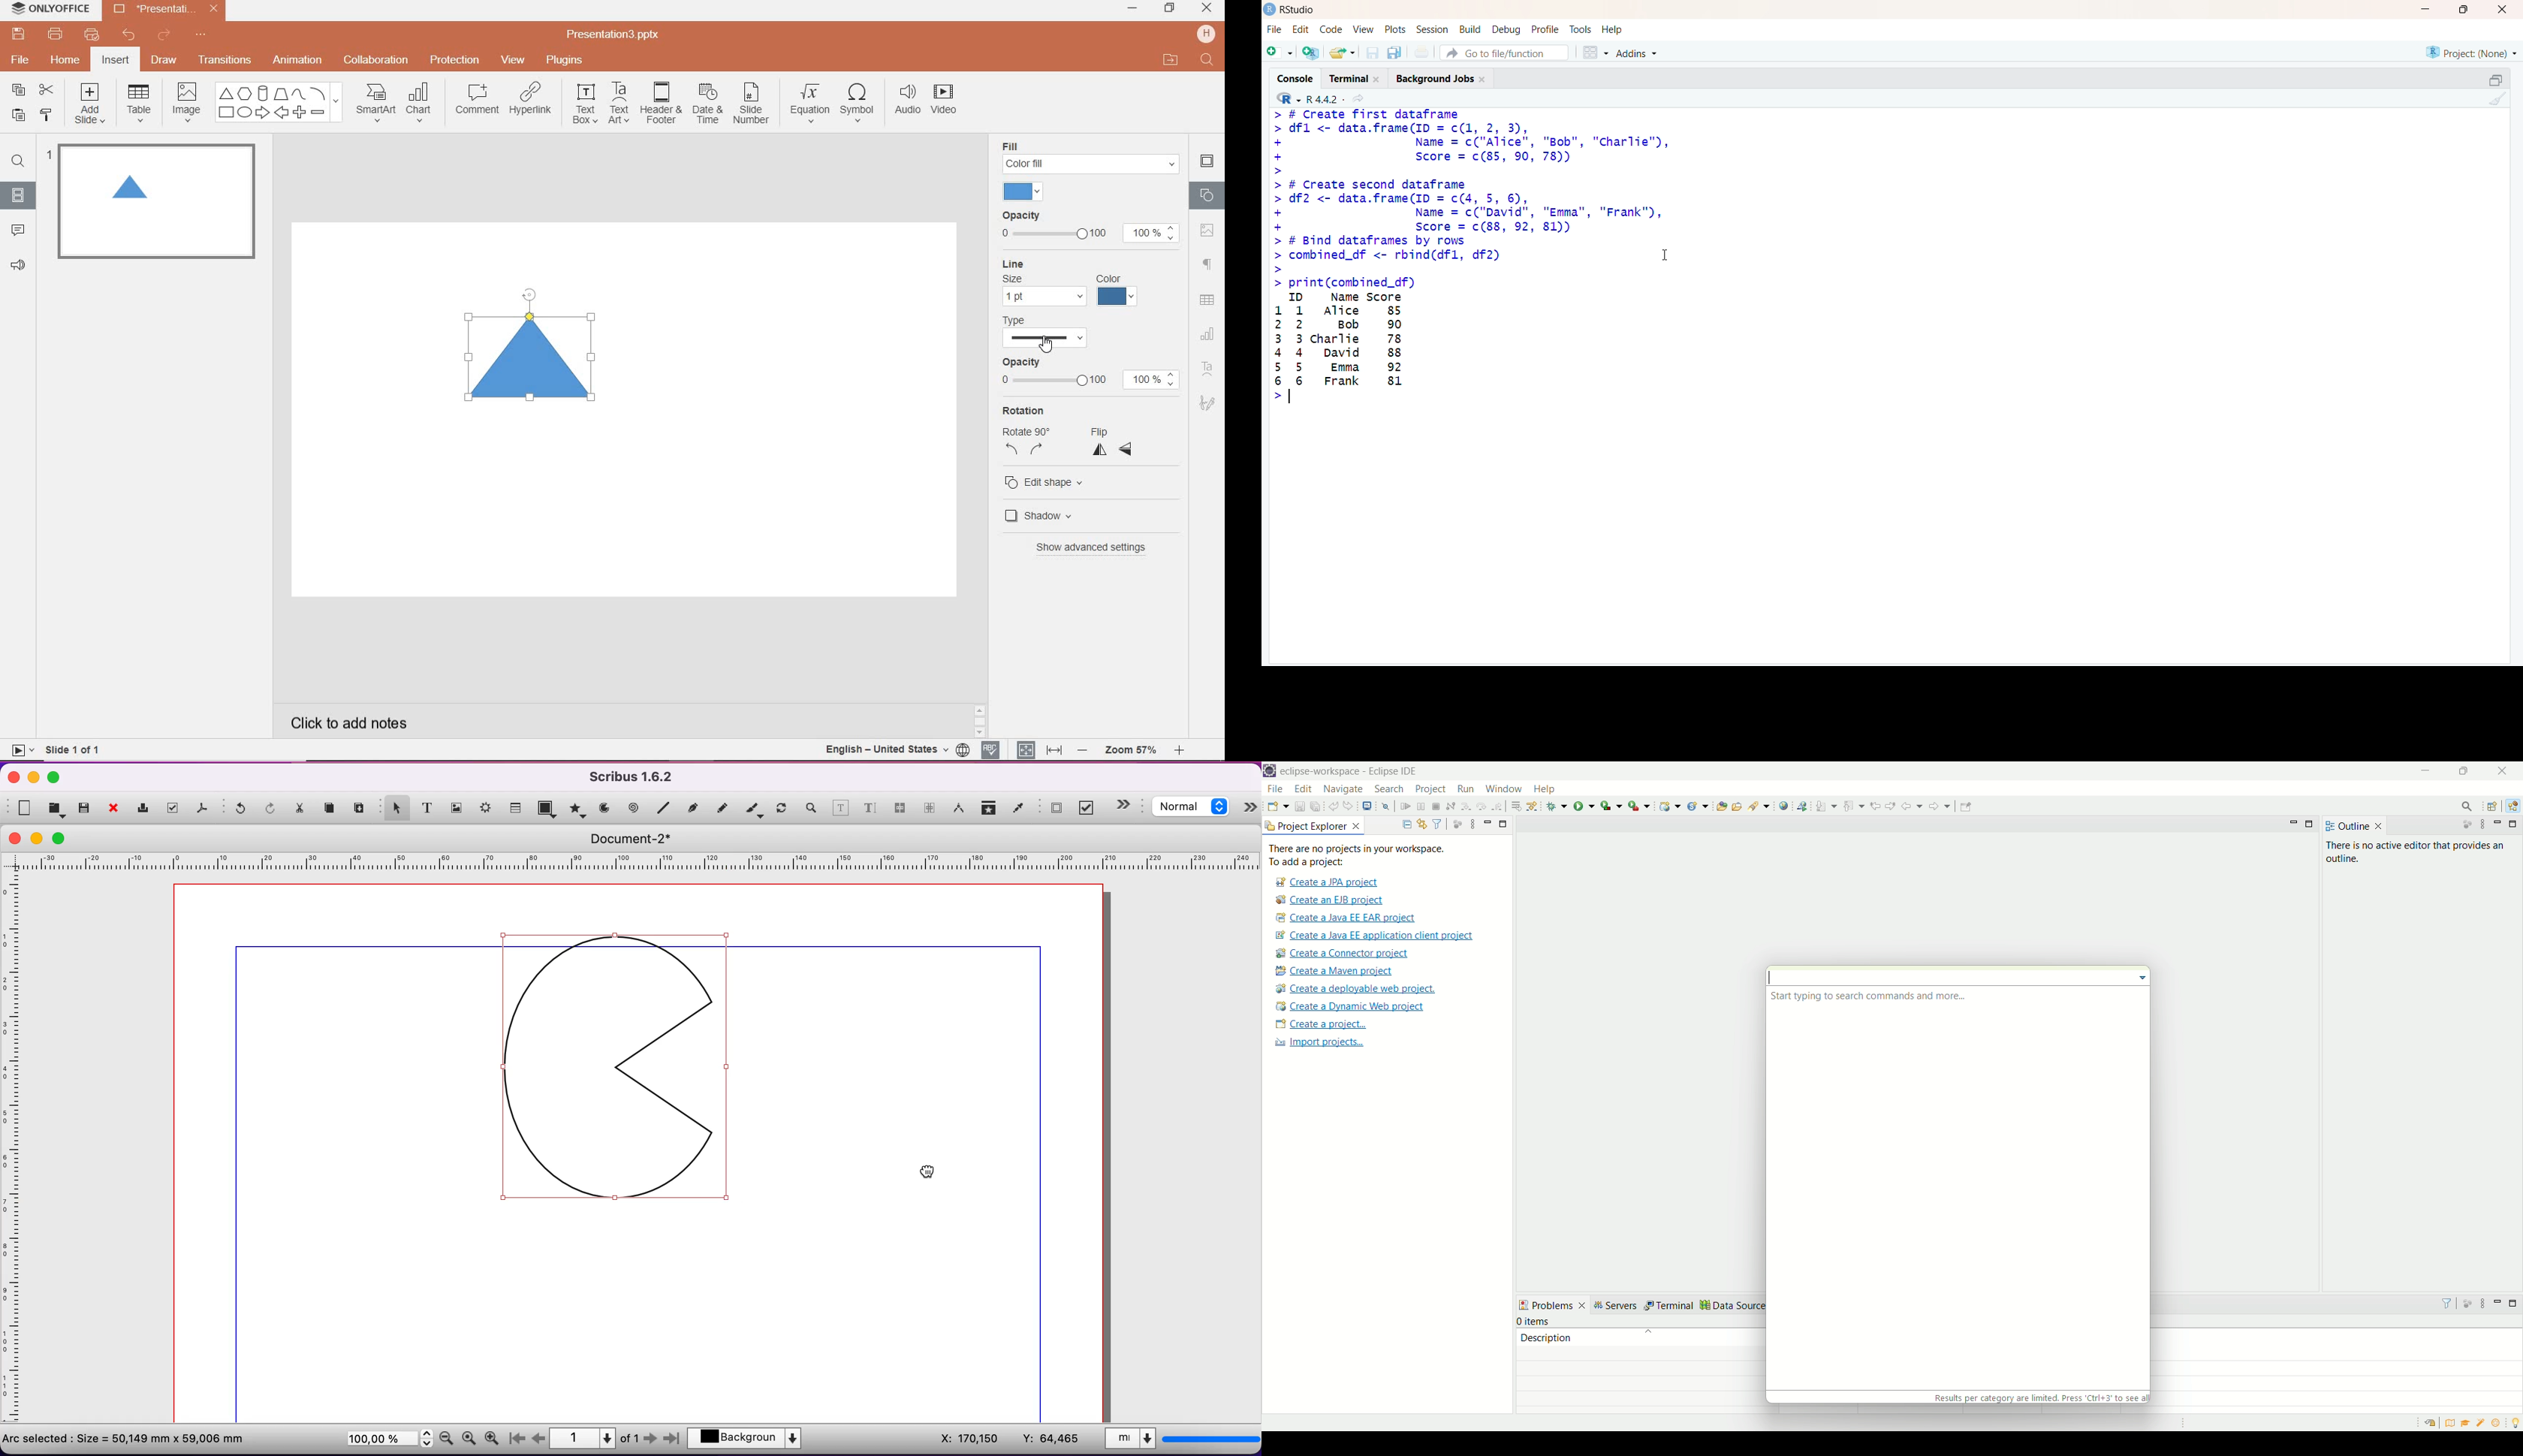 The width and height of the screenshot is (2548, 1456). Describe the element at coordinates (227, 60) in the screenshot. I see `TRANSITIONS` at that location.